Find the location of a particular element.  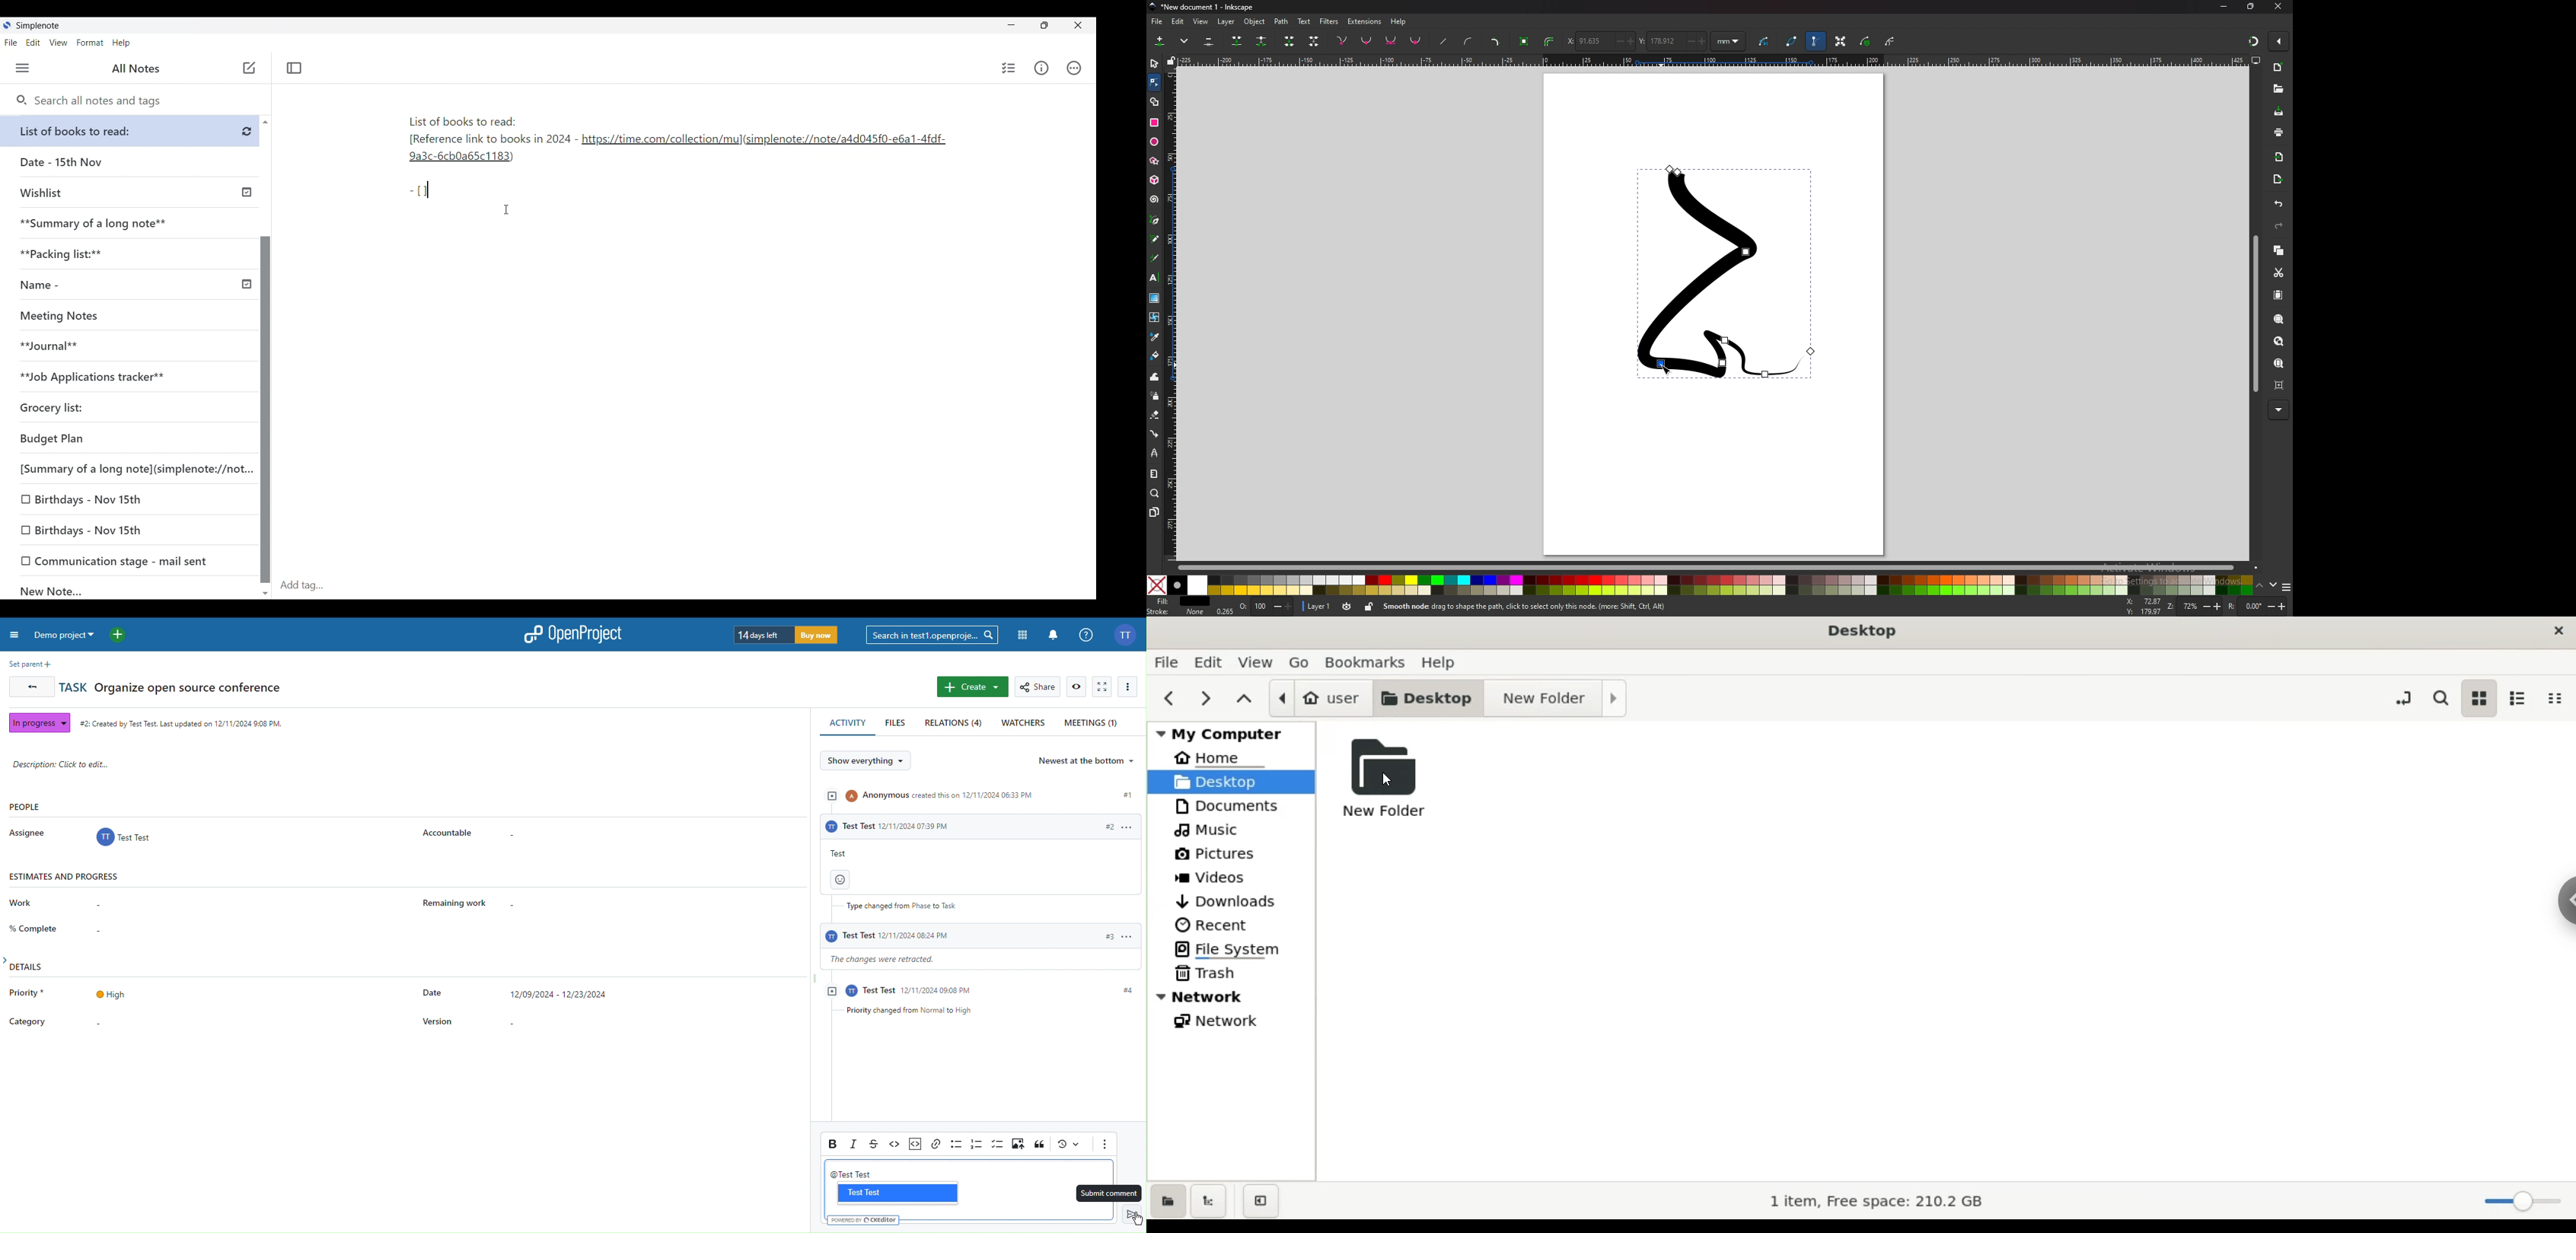

**Summary of a long note** is located at coordinates (130, 223).